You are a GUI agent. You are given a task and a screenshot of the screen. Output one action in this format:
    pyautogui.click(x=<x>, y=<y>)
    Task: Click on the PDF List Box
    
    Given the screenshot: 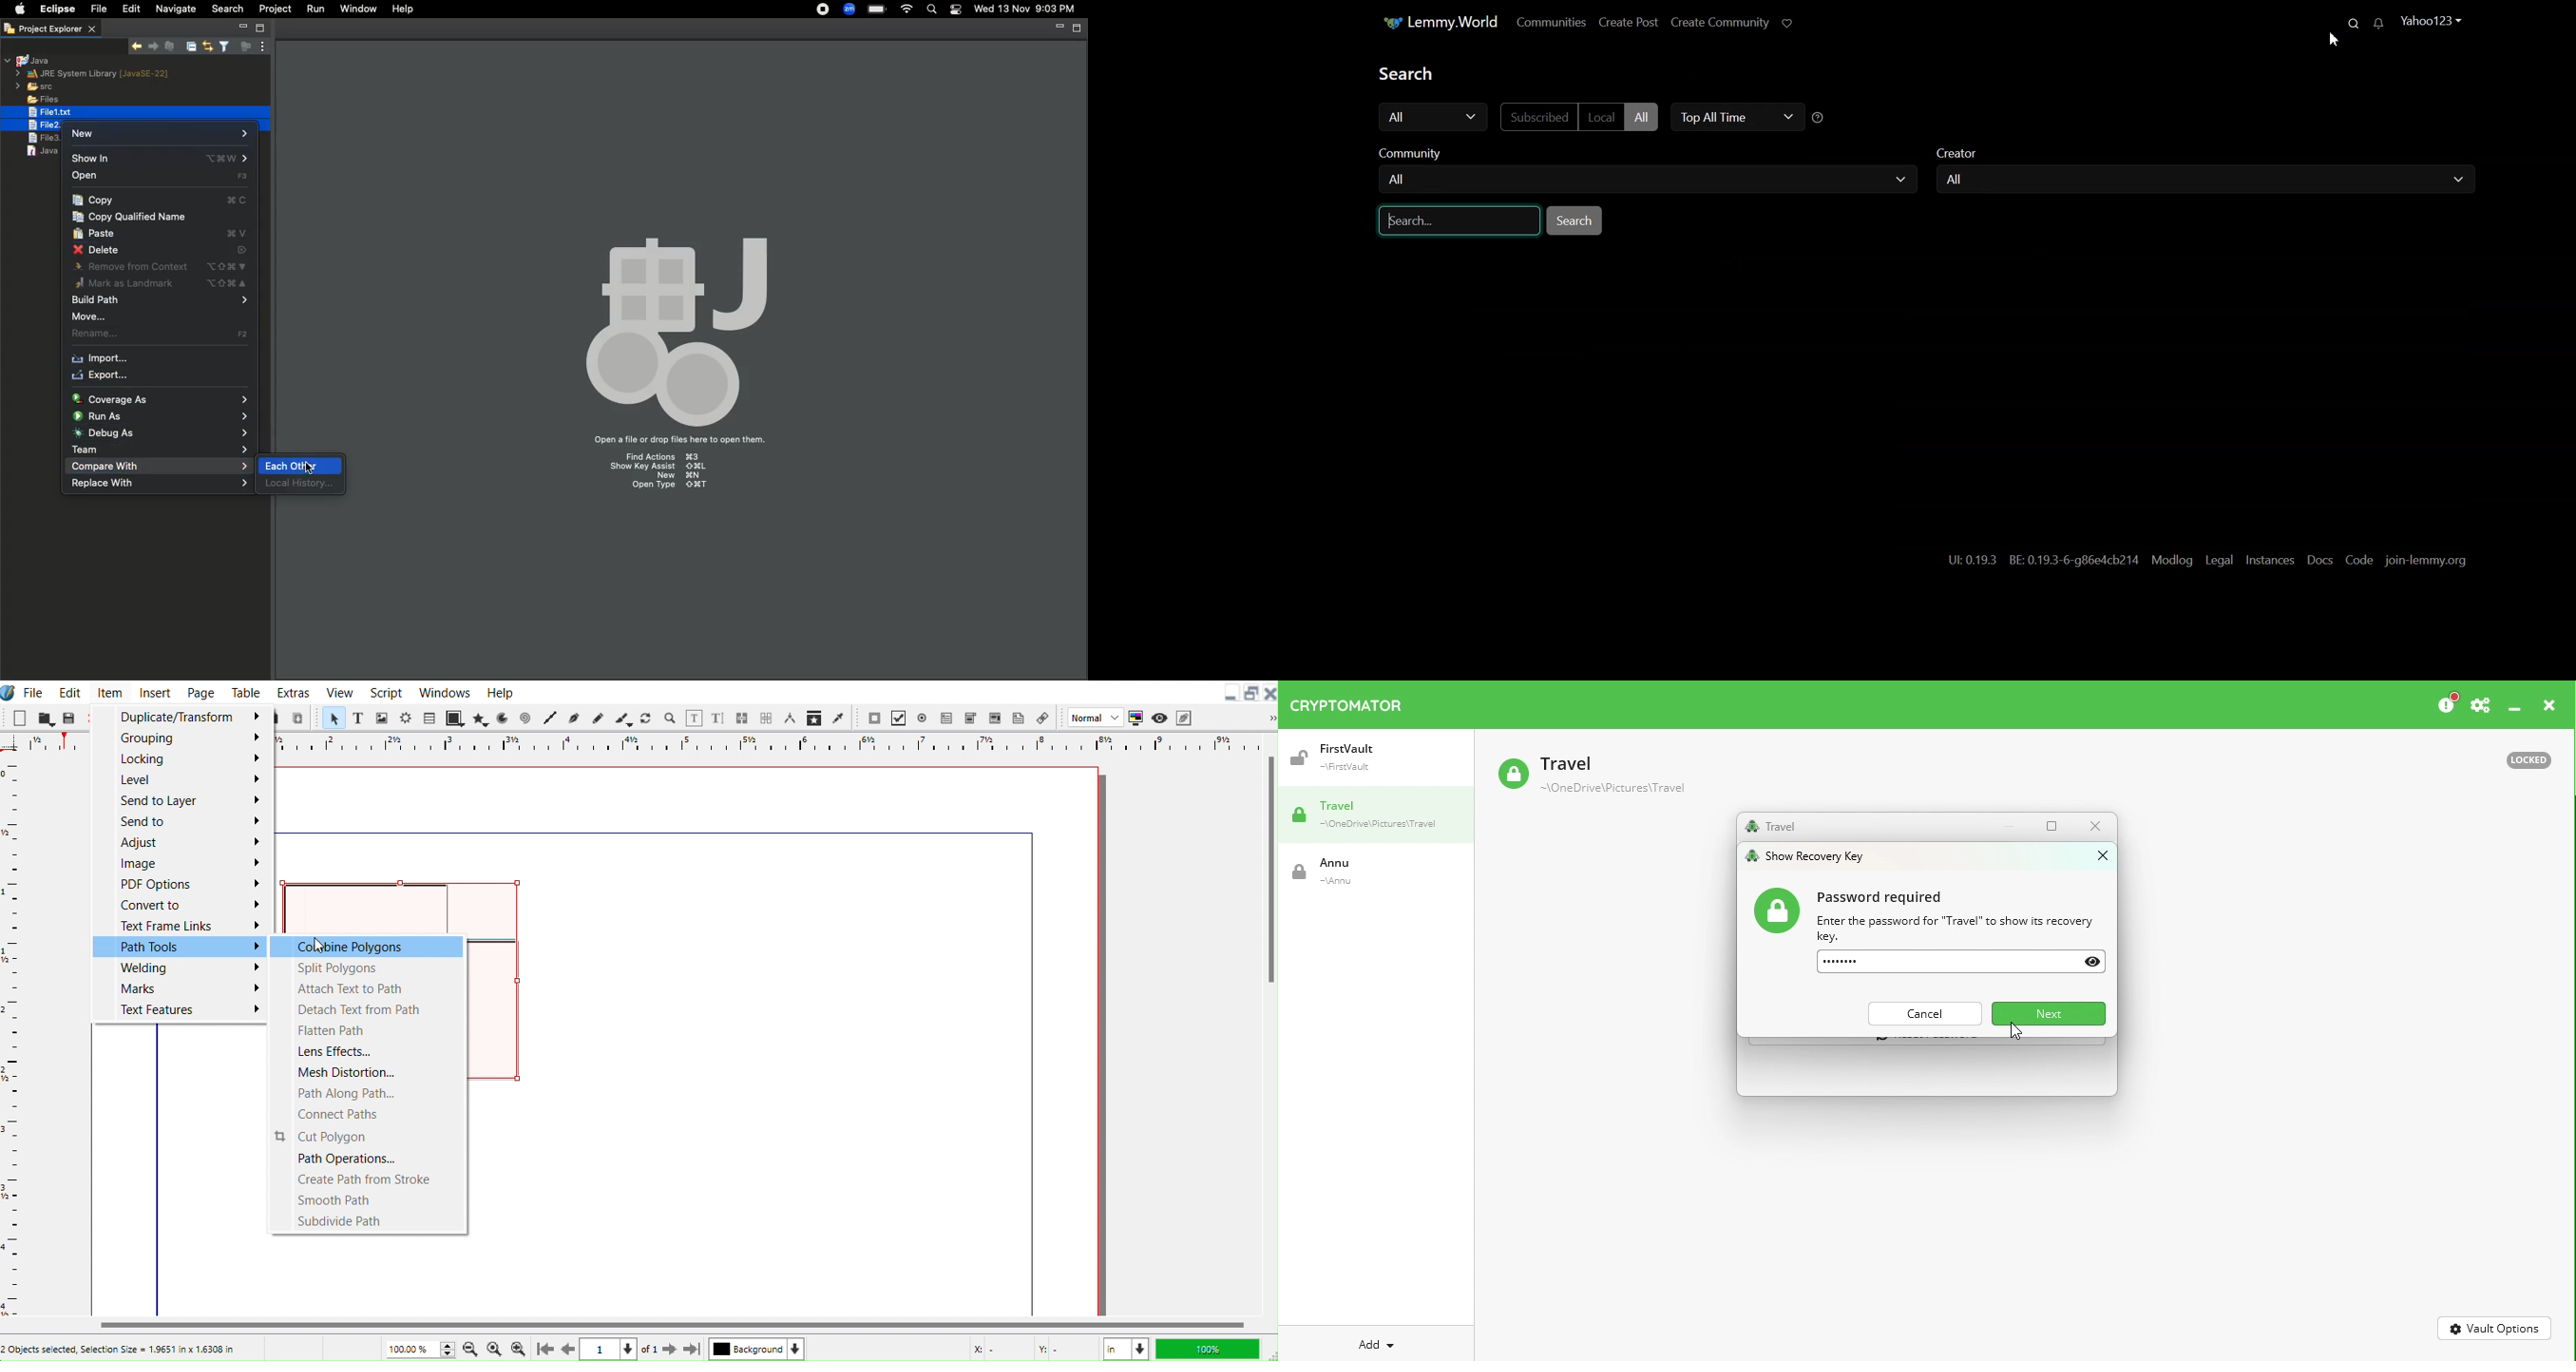 What is the action you would take?
    pyautogui.click(x=995, y=716)
    